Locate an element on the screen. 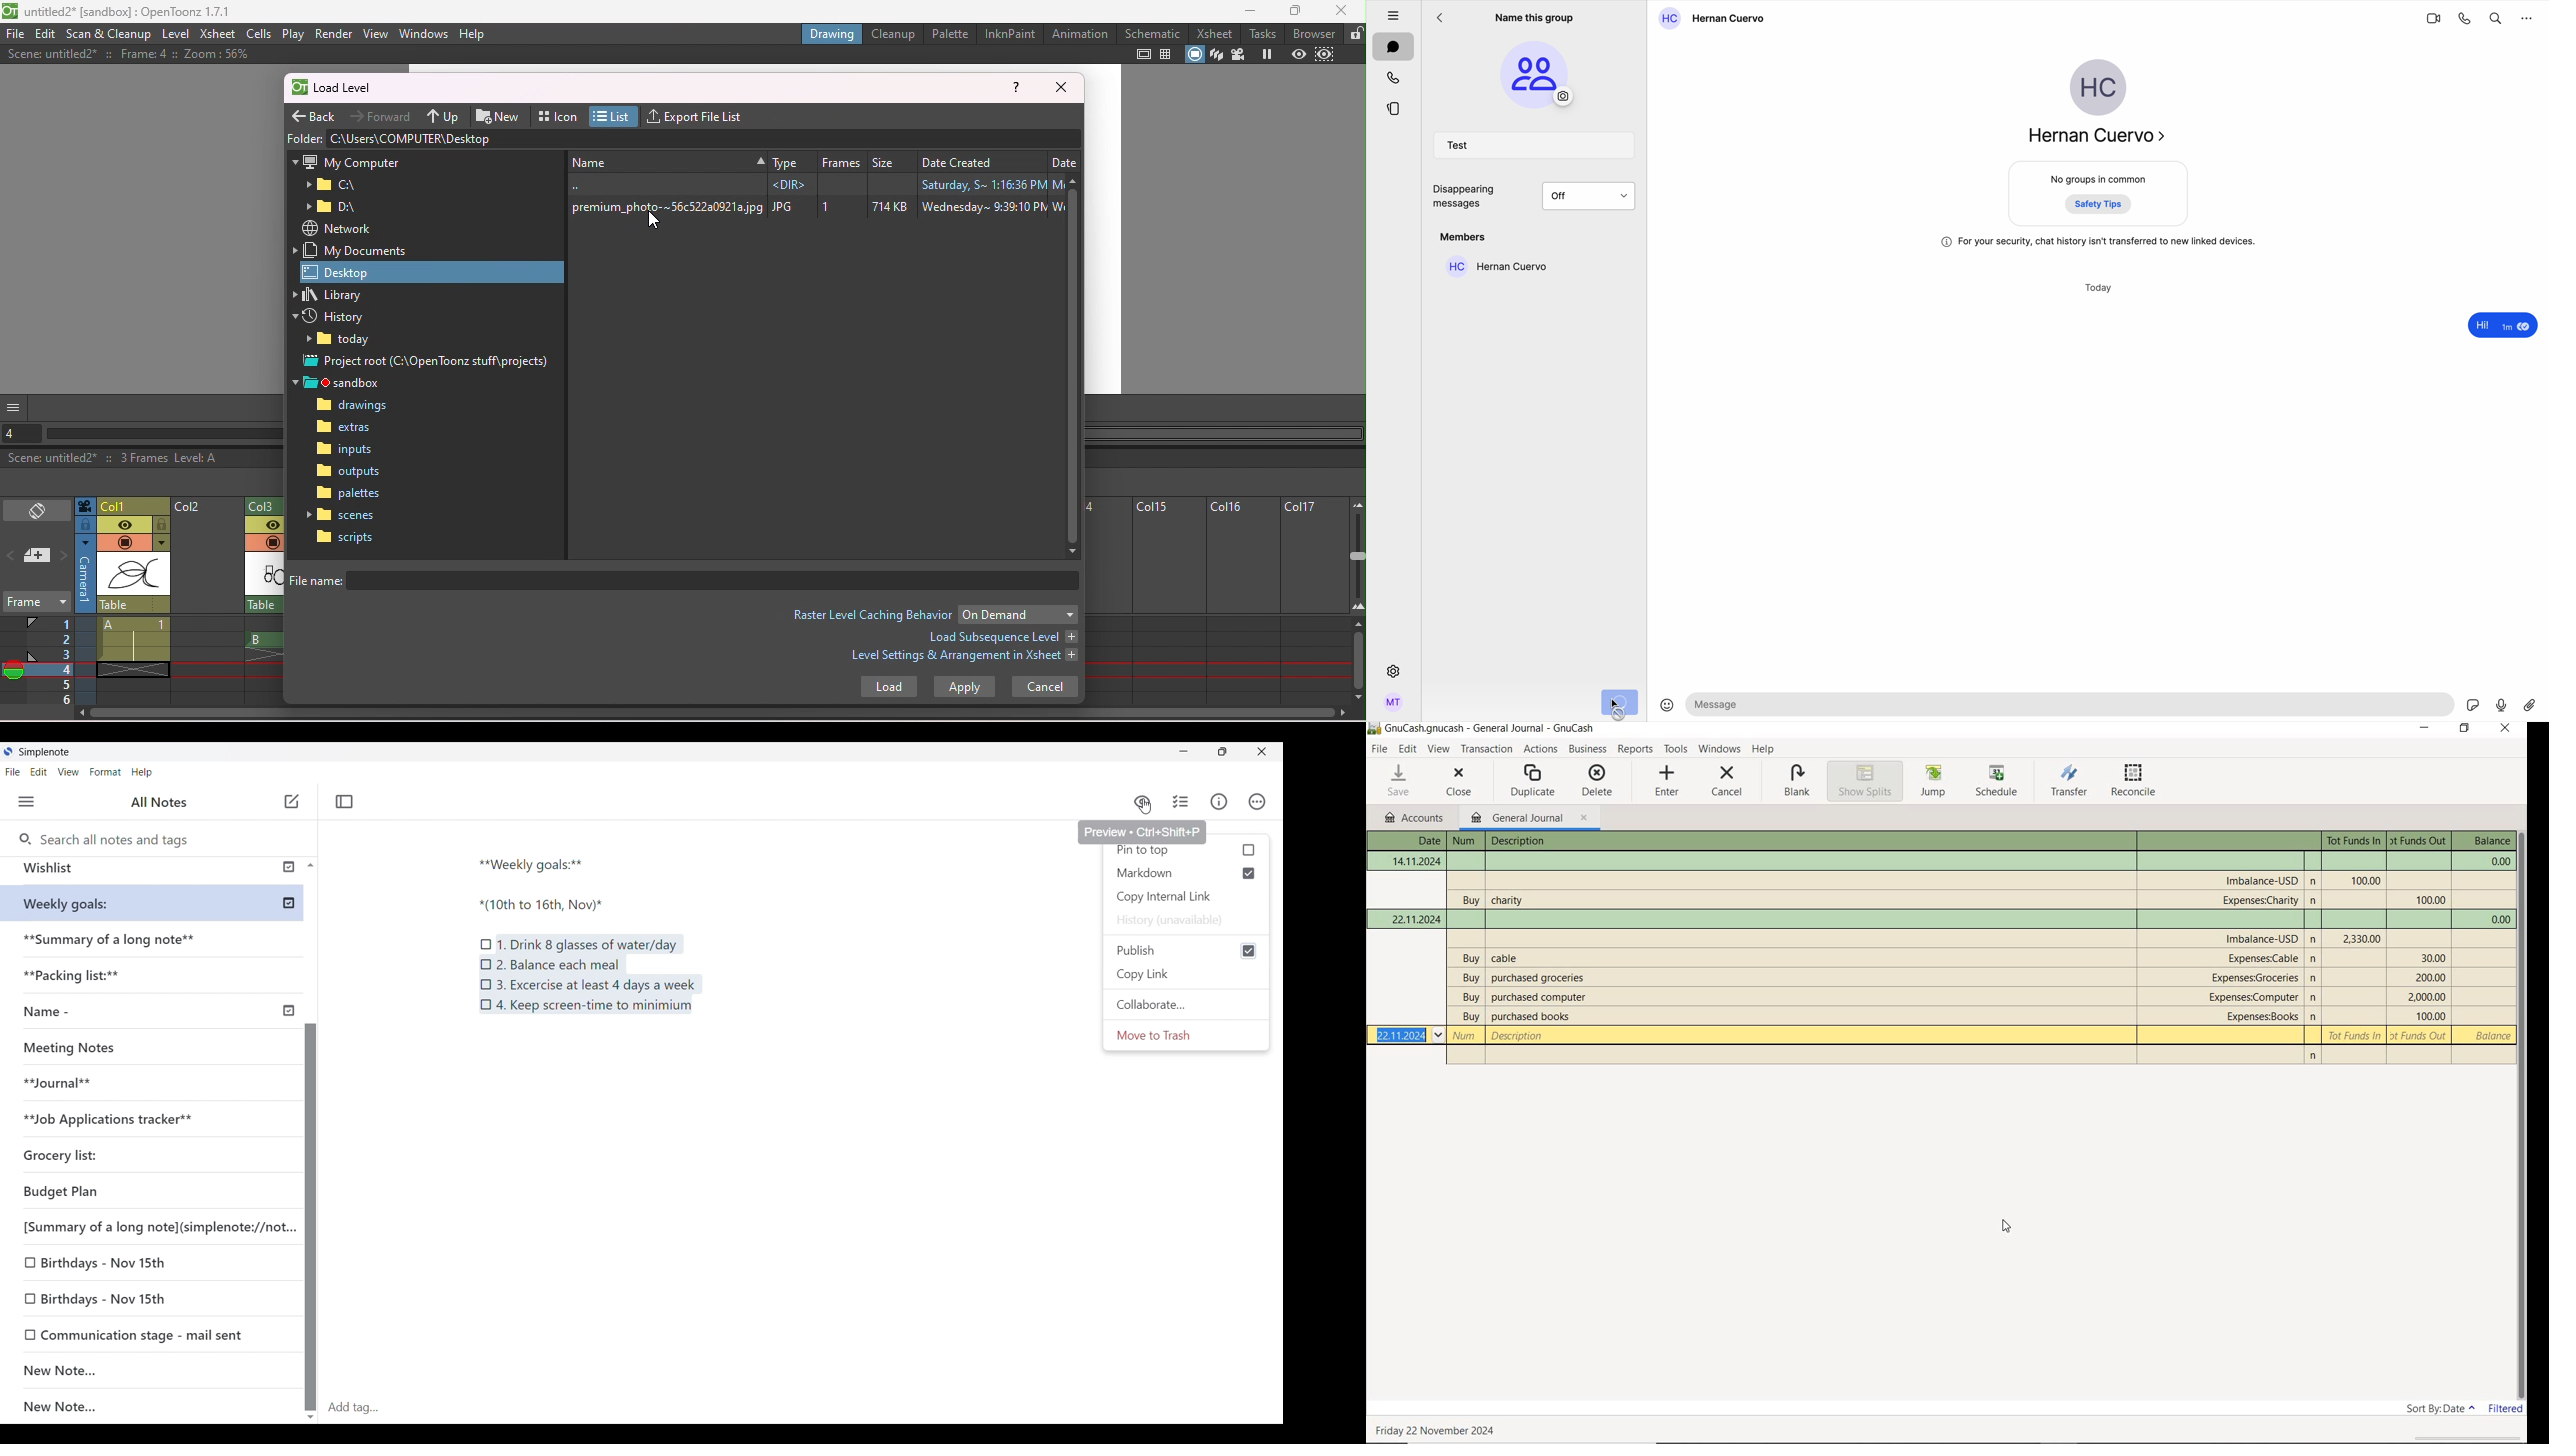 The image size is (2576, 1456). Checklist icon is located at coordinates (487, 1005).